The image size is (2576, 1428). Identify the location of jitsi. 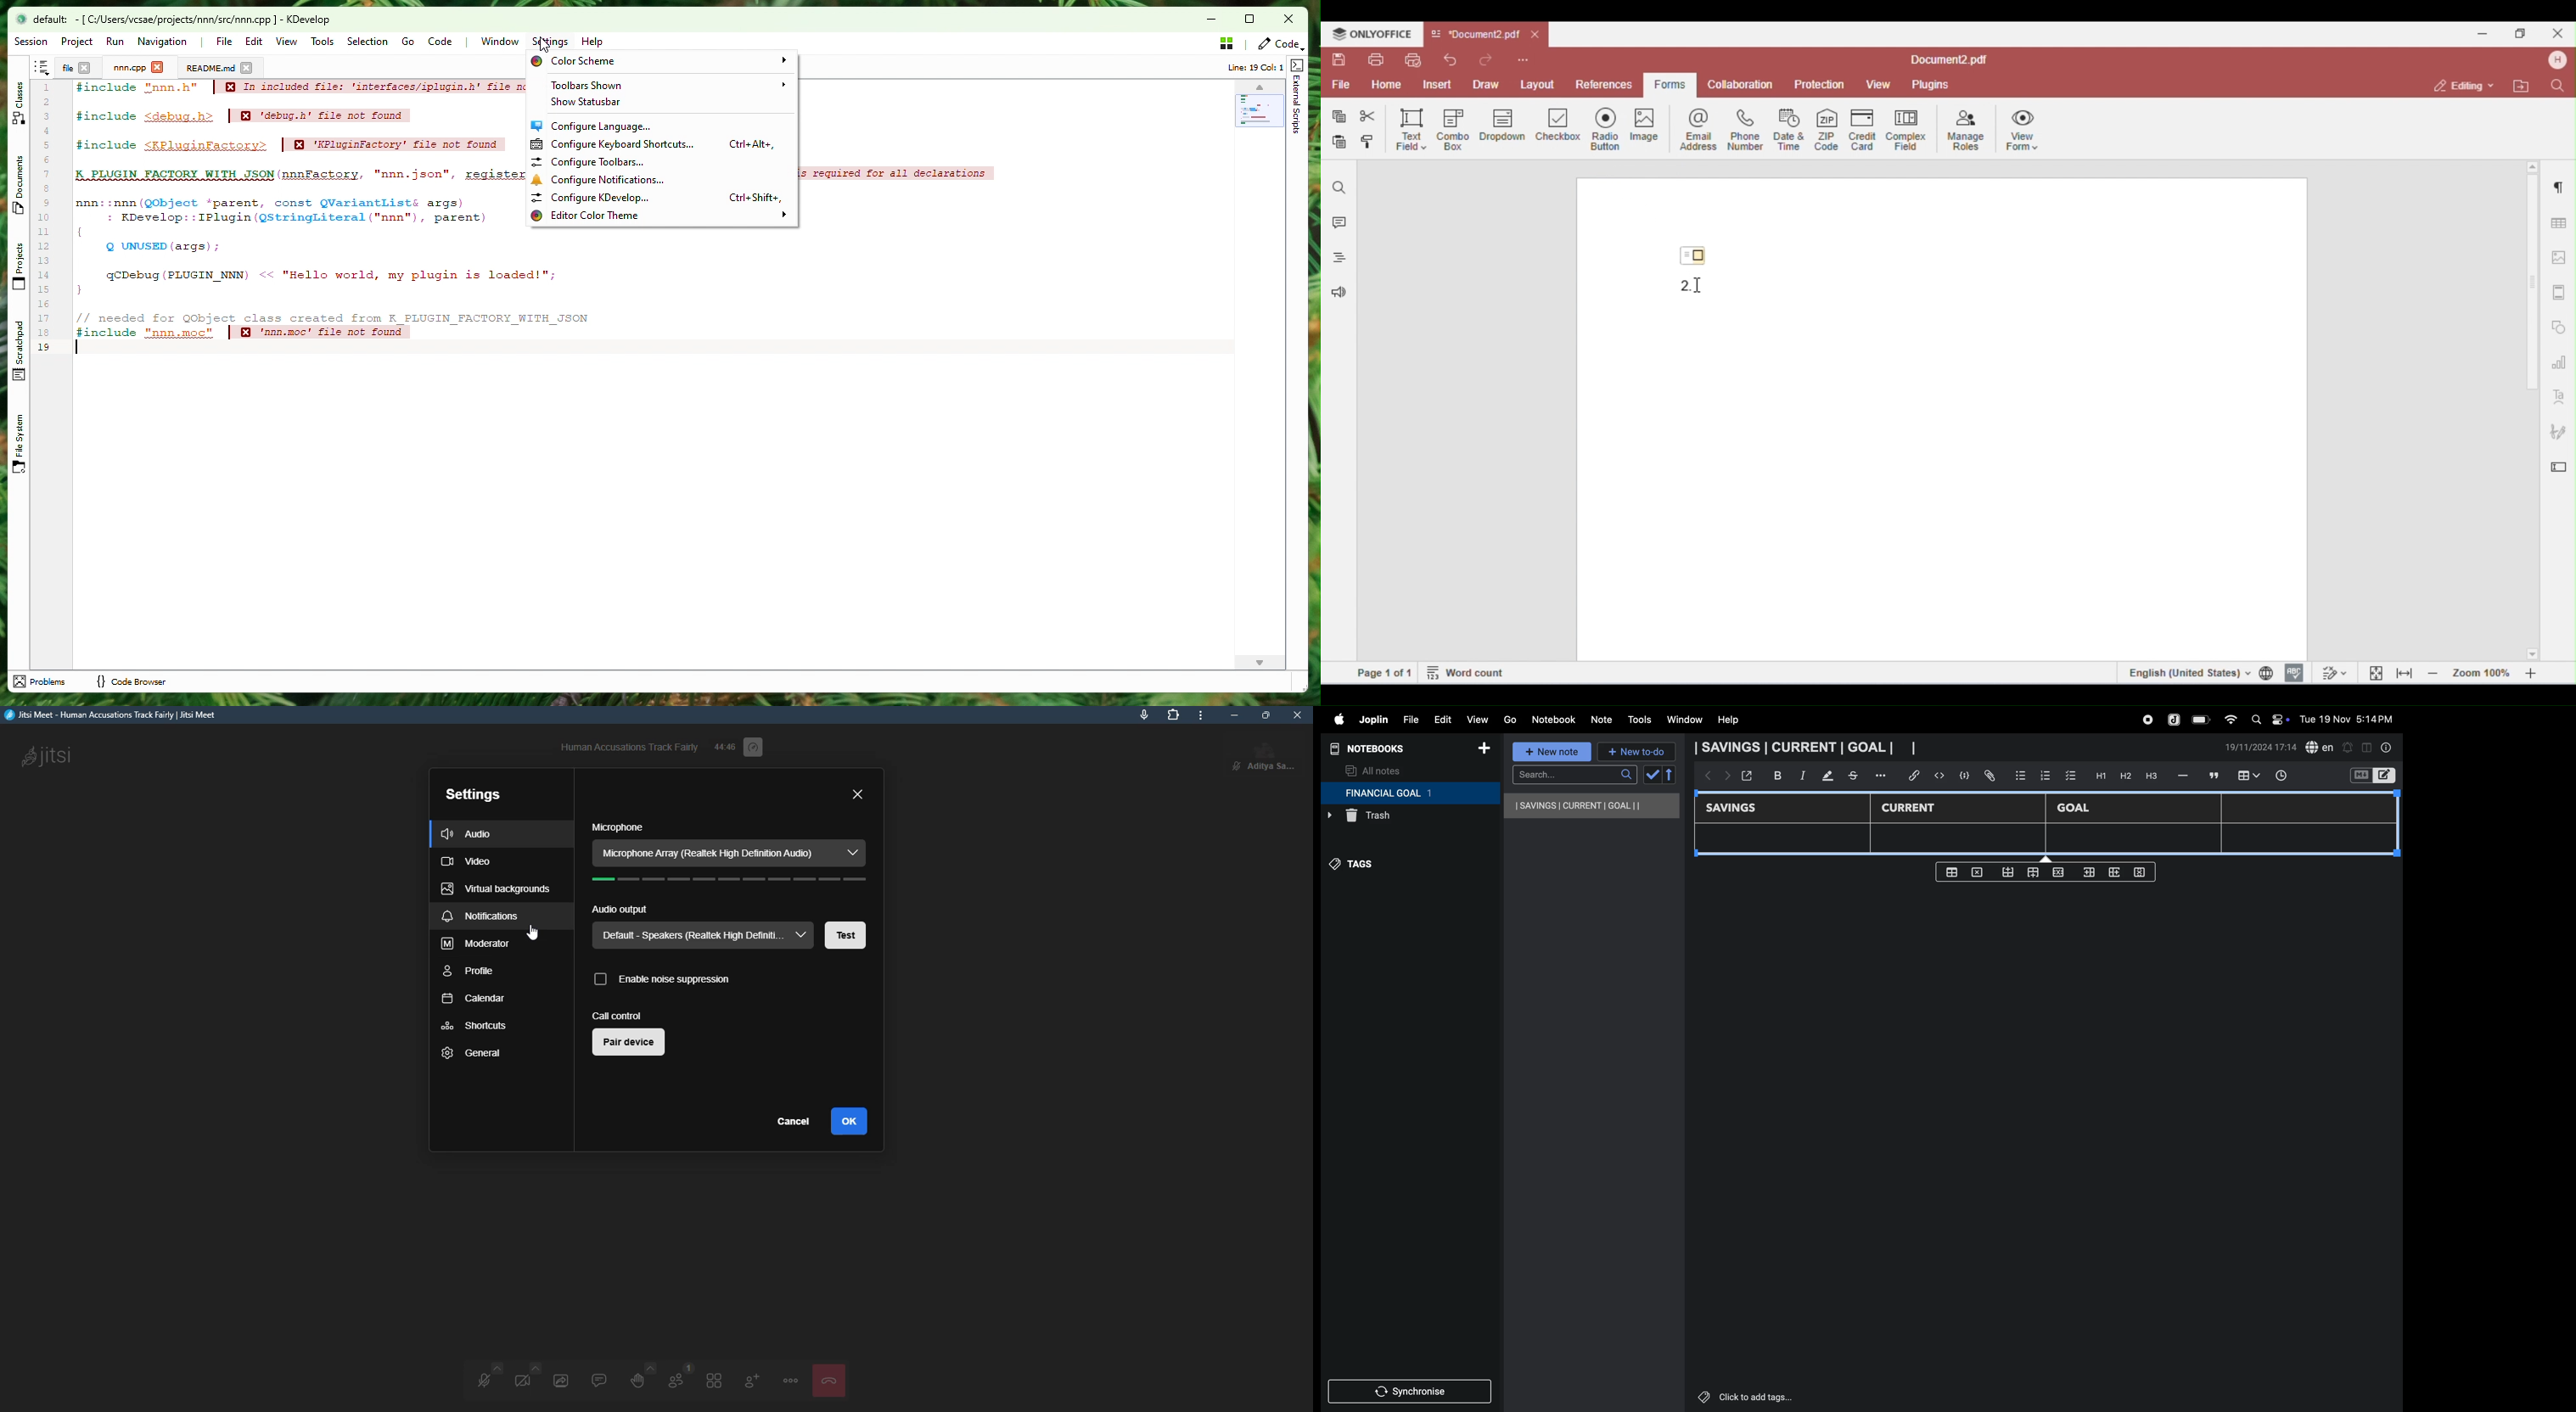
(50, 757).